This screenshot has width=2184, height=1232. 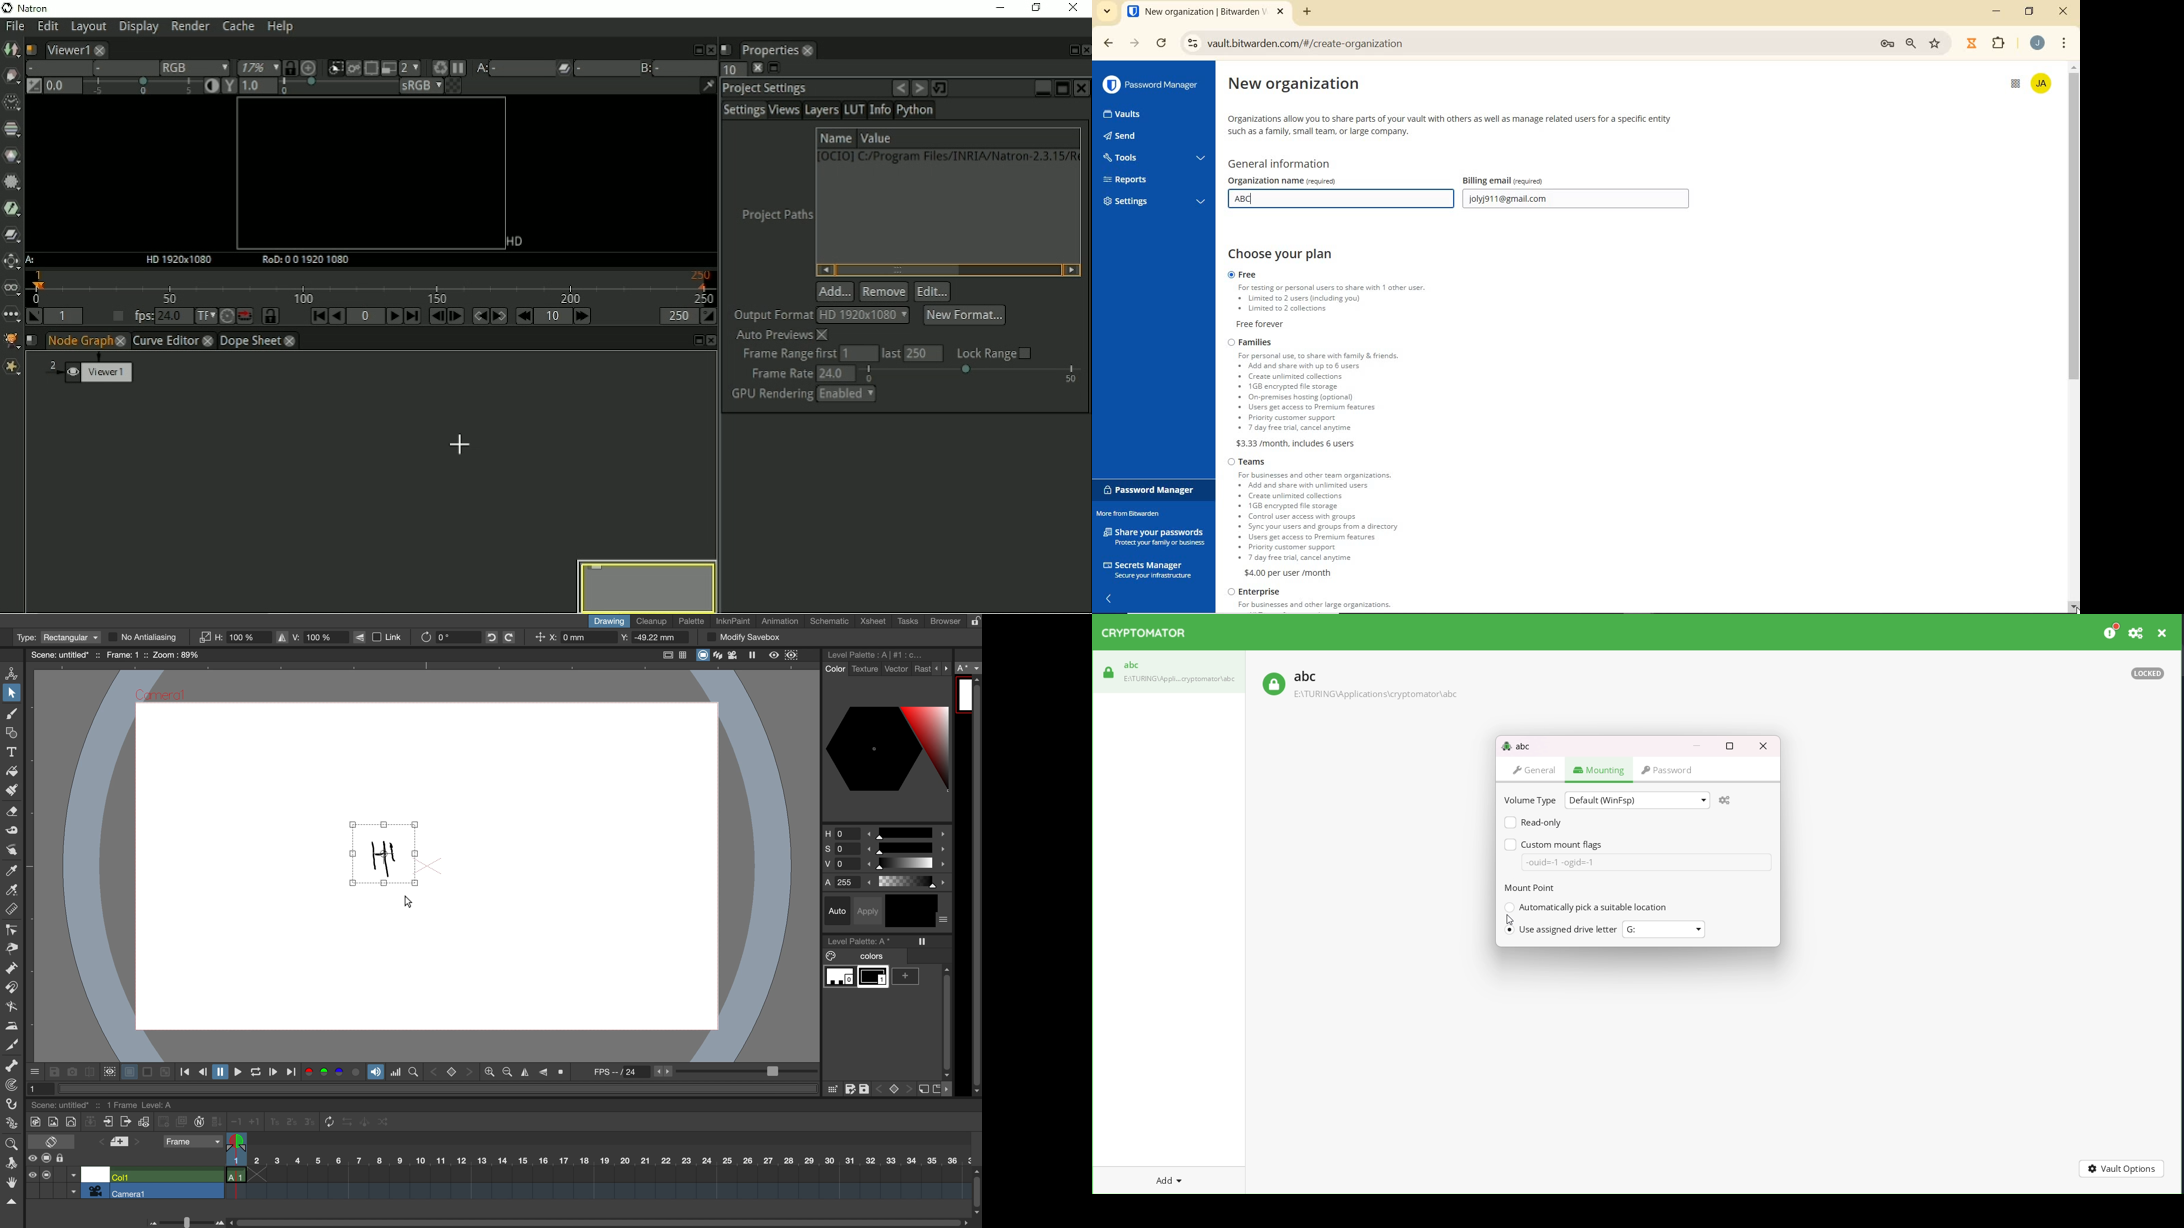 I want to click on password manager, so click(x=1150, y=85).